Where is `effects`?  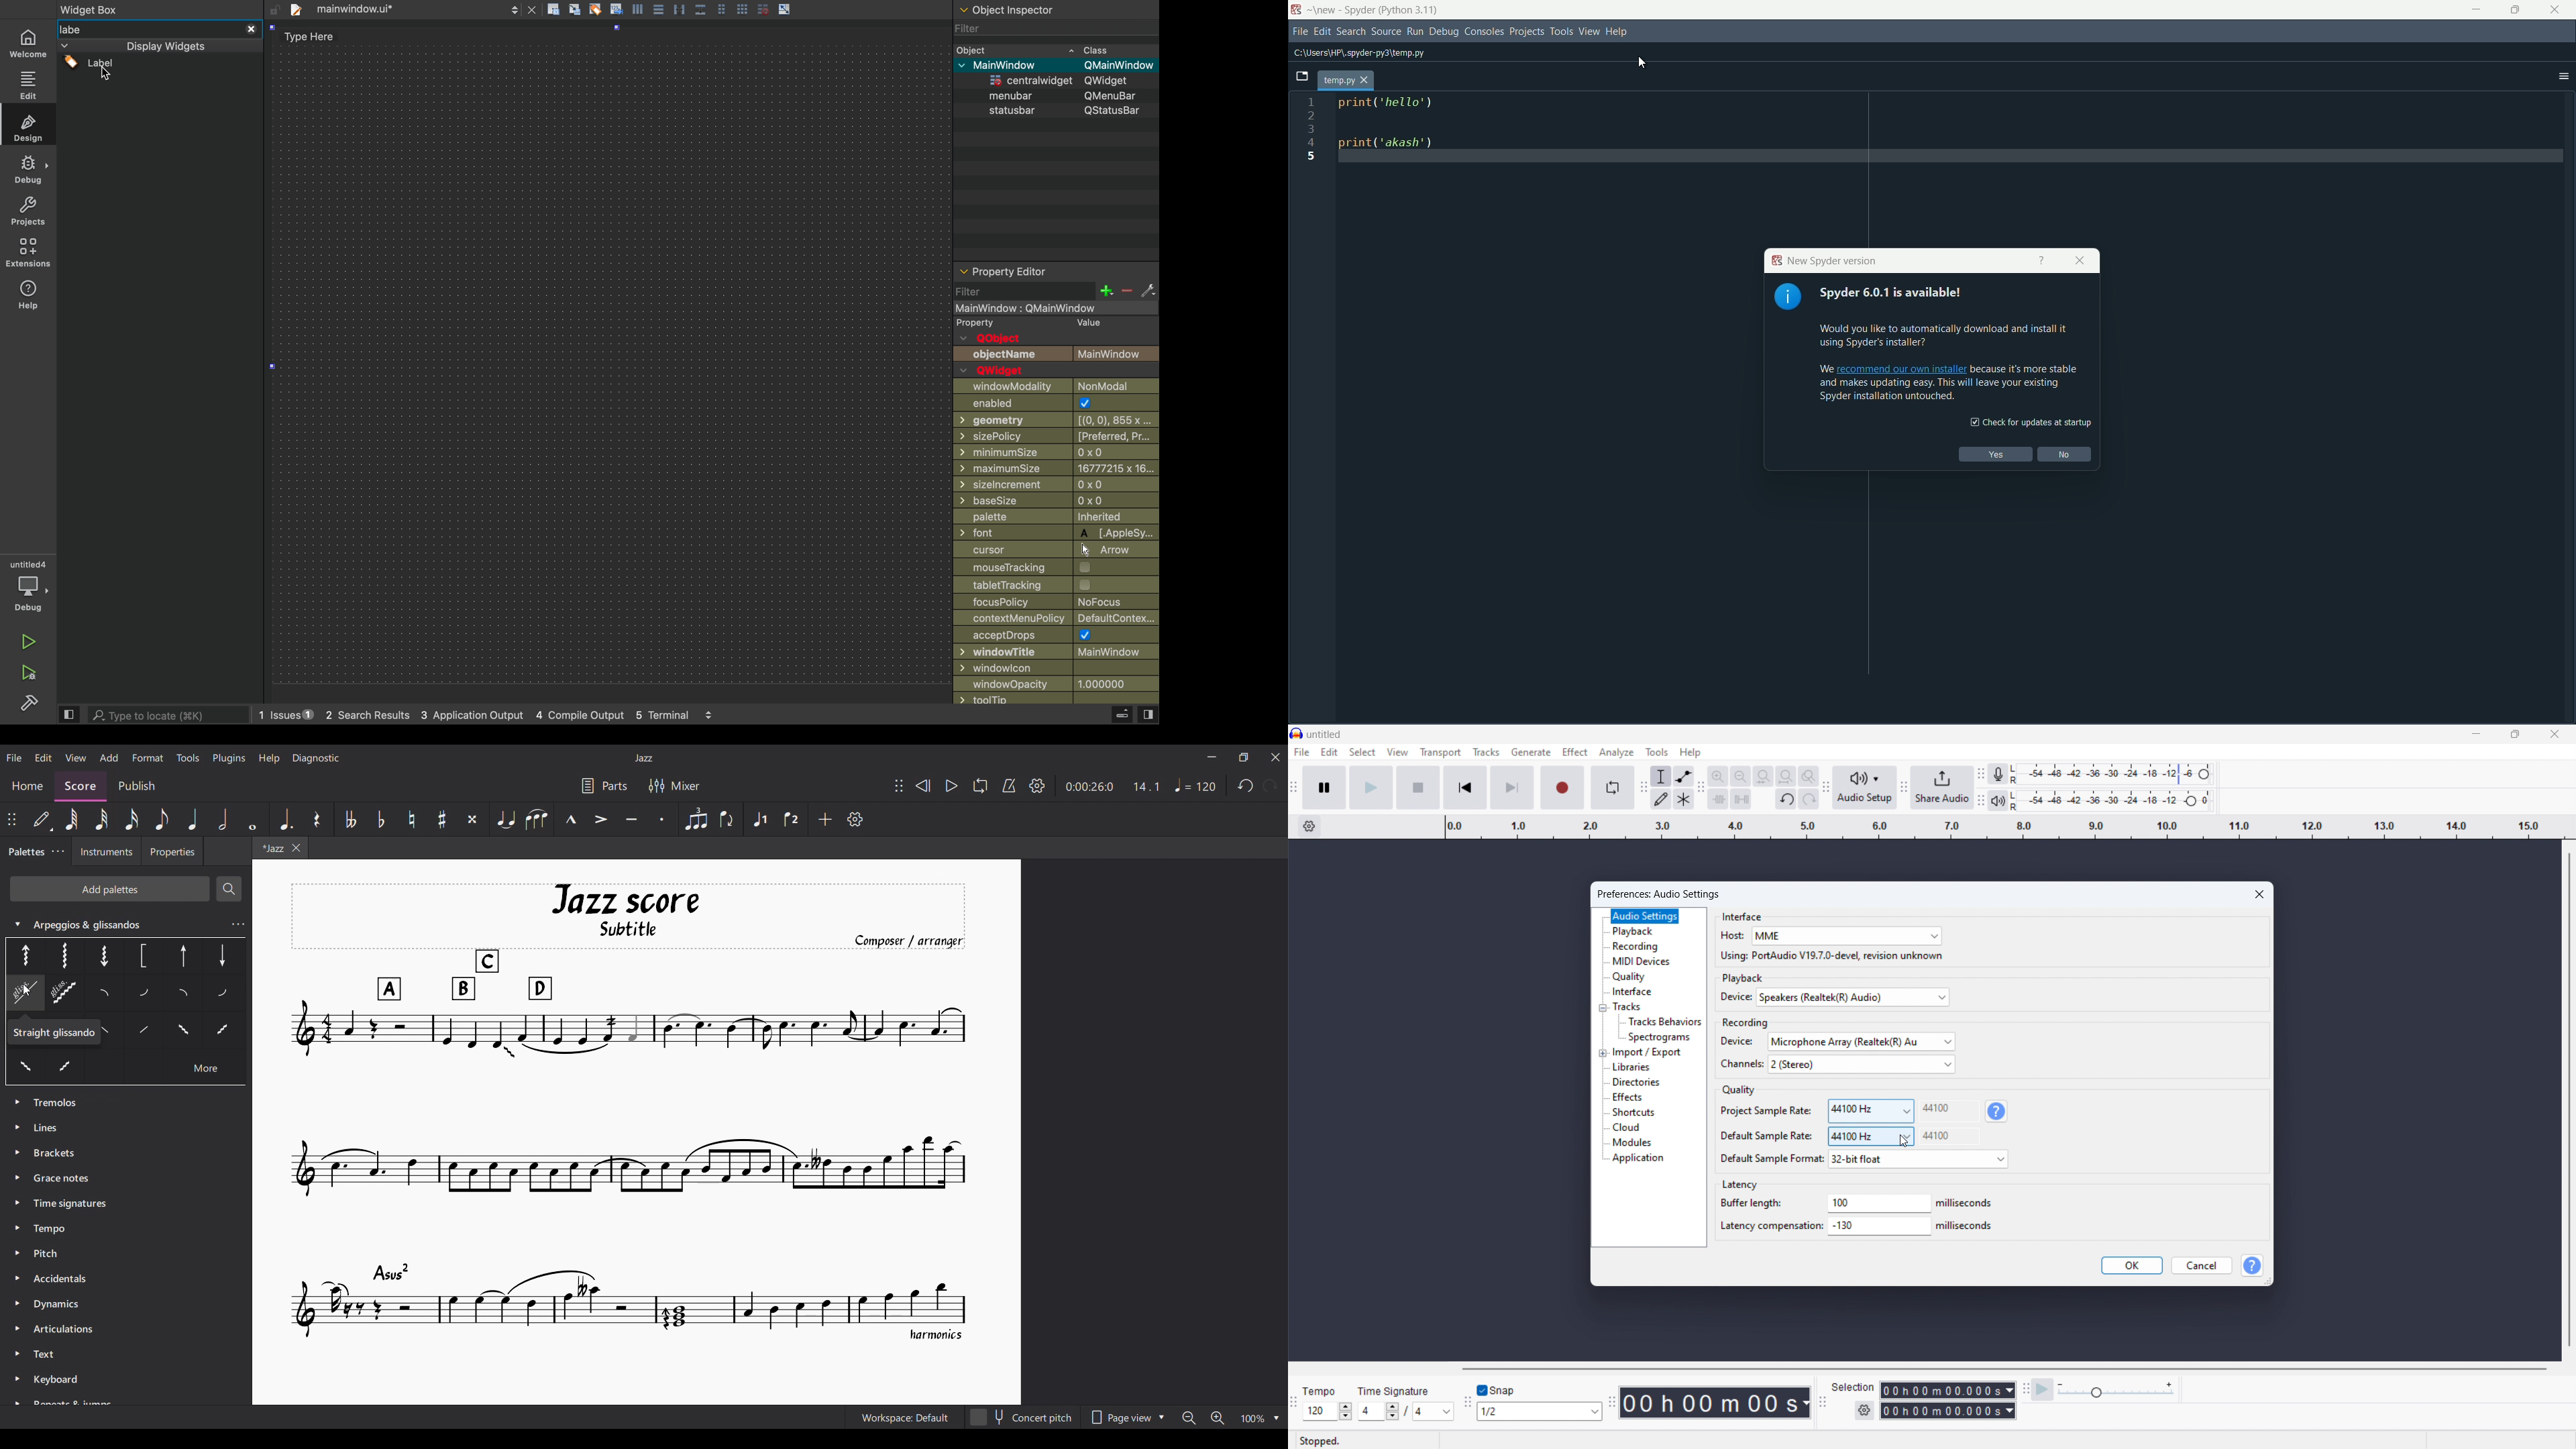 effects is located at coordinates (1627, 1097).